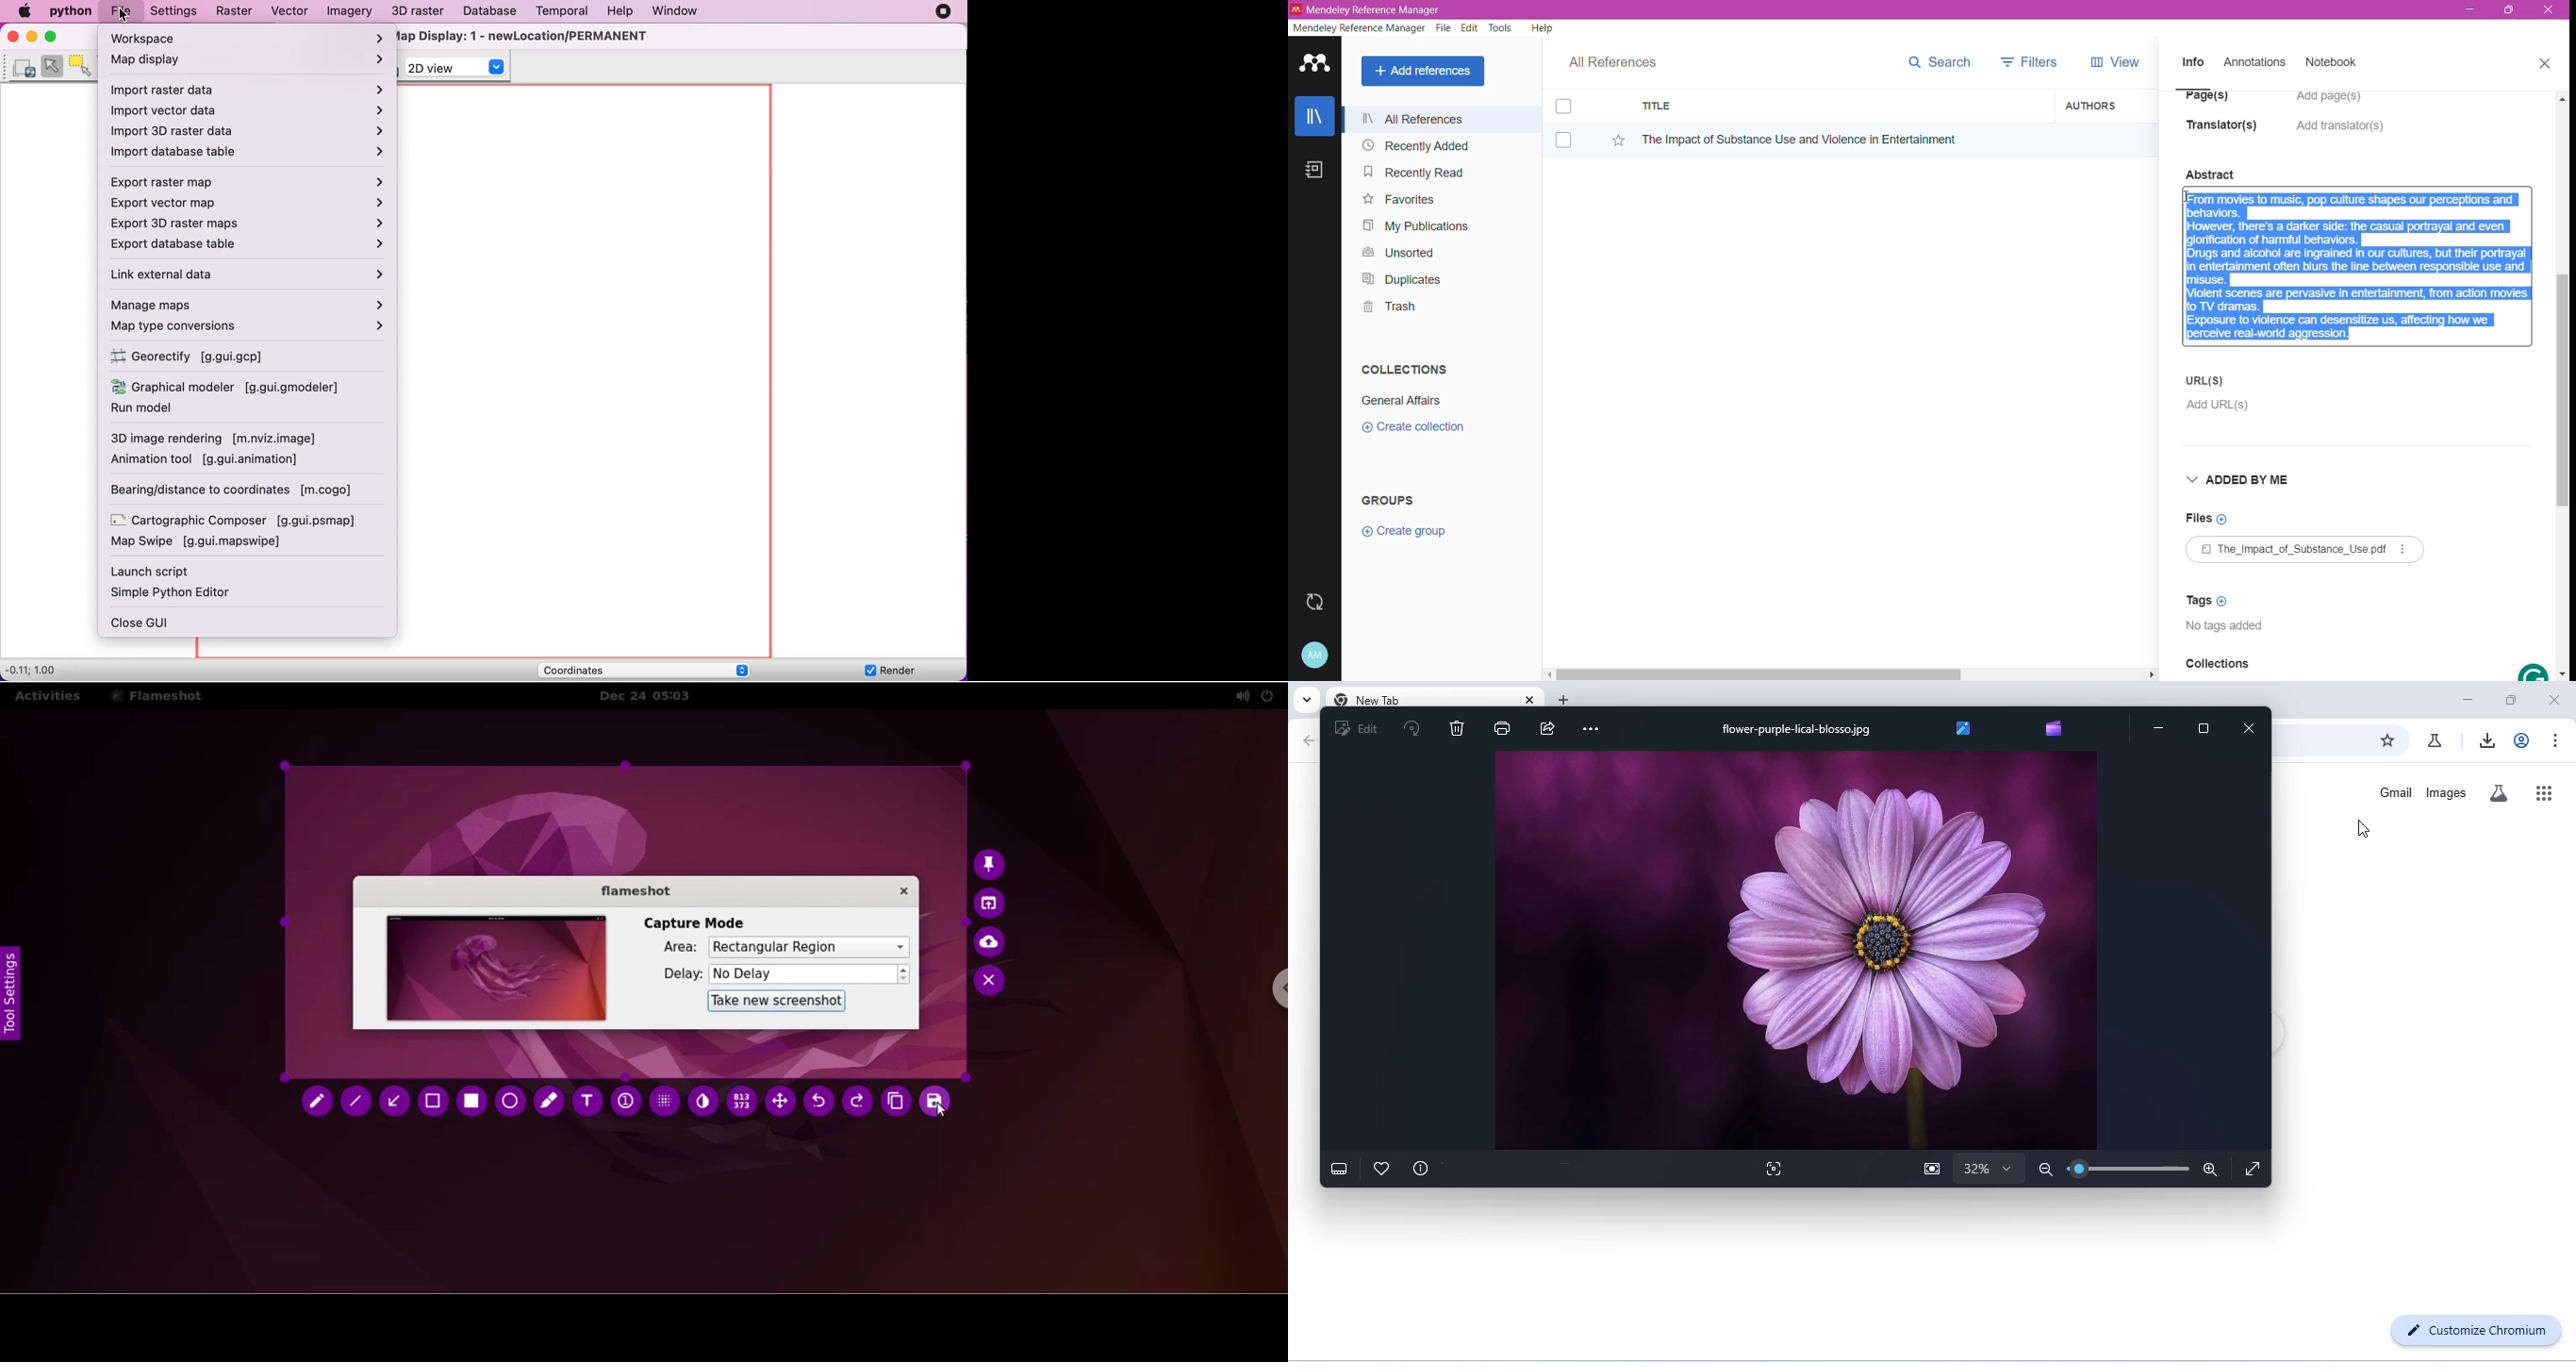  I want to click on Filters, so click(2033, 61).